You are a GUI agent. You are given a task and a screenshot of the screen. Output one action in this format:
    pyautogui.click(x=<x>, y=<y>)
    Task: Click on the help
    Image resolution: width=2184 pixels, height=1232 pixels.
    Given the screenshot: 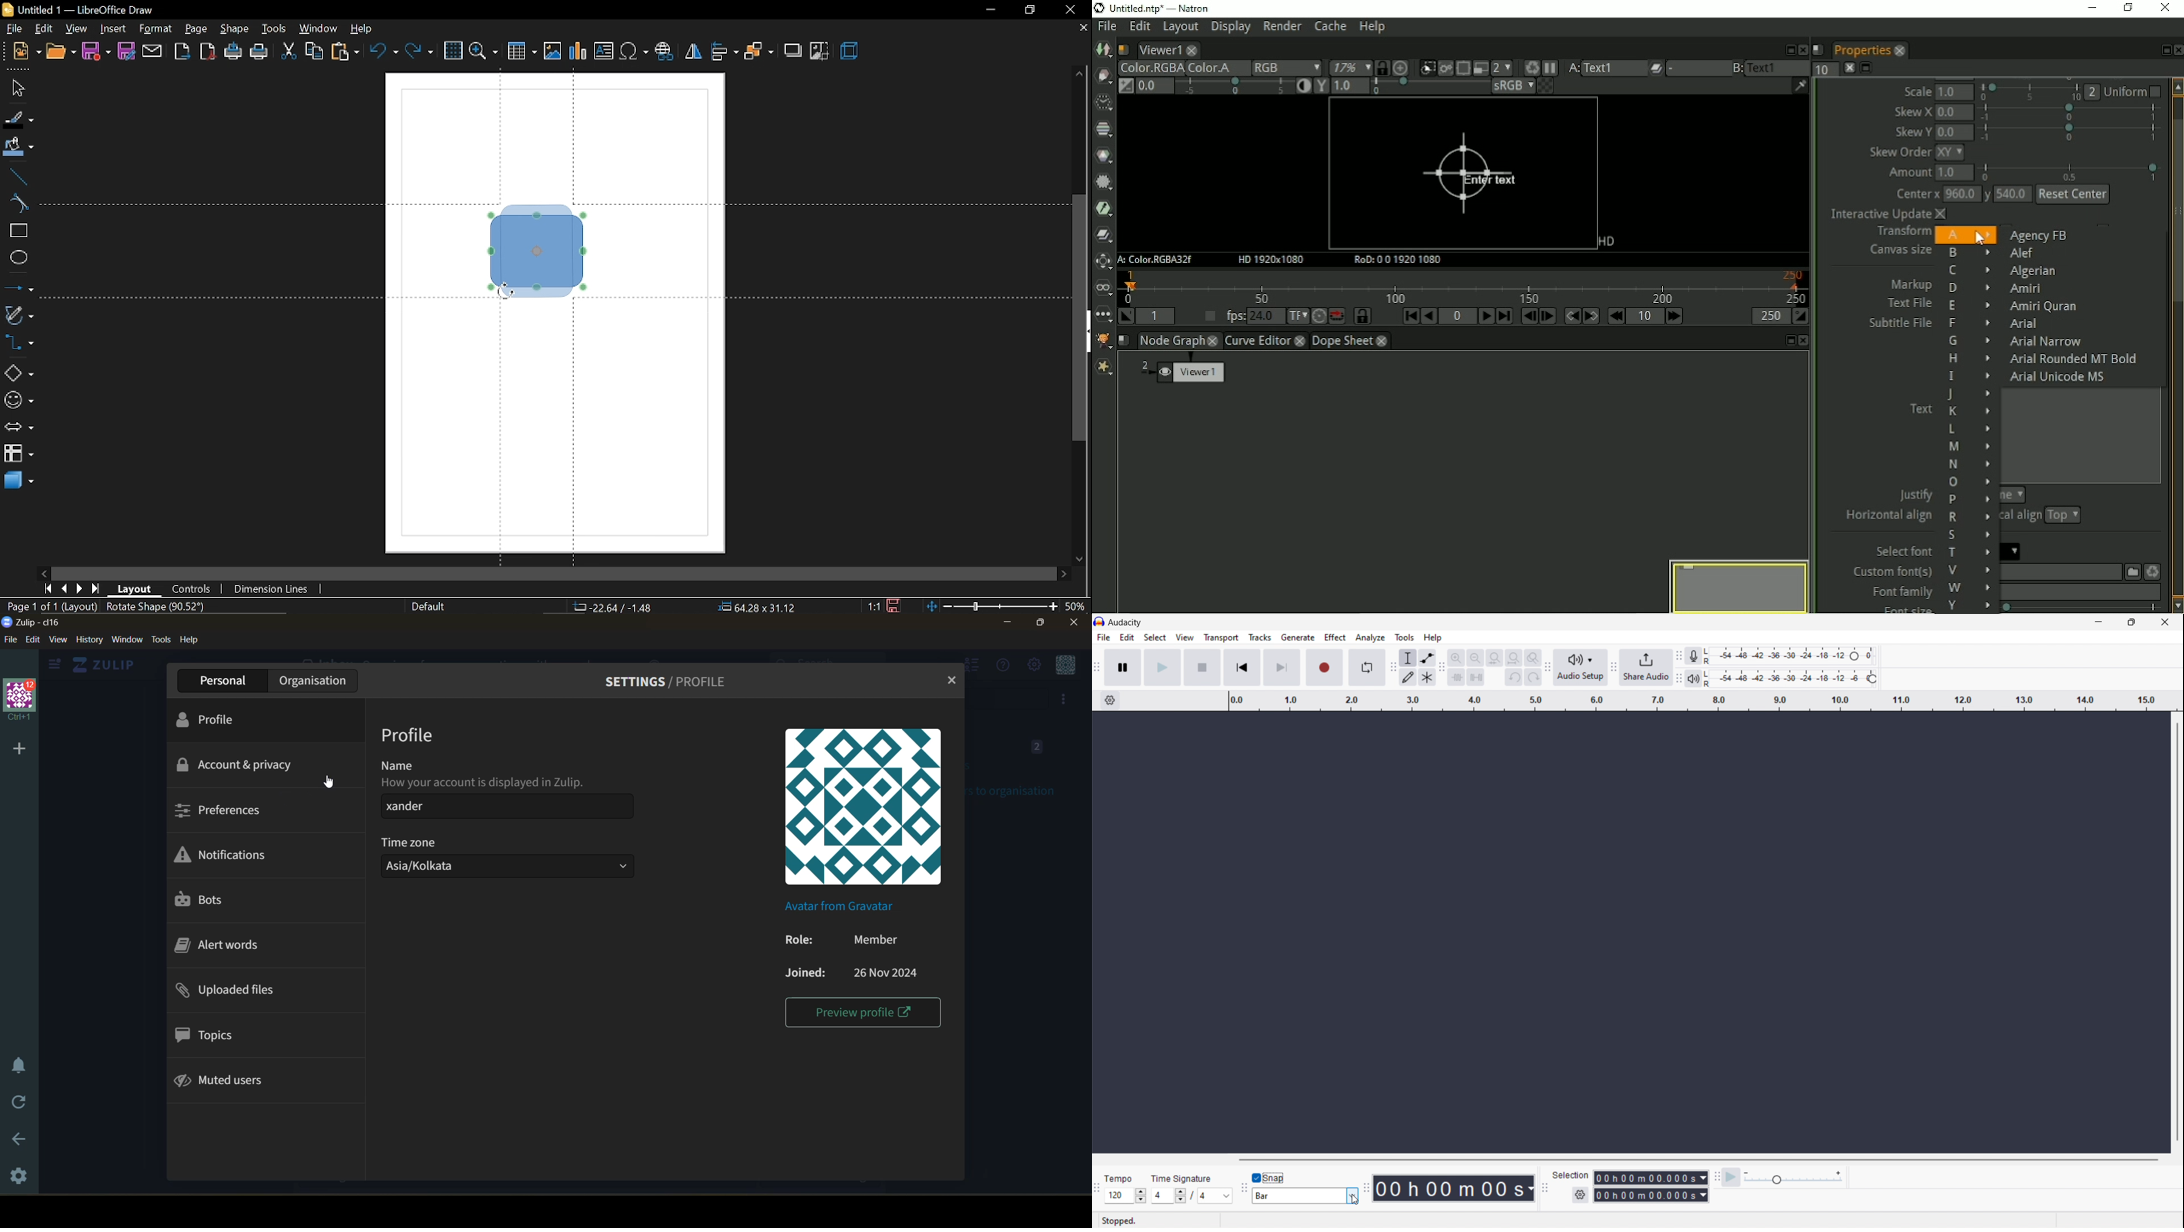 What is the action you would take?
    pyautogui.click(x=189, y=640)
    